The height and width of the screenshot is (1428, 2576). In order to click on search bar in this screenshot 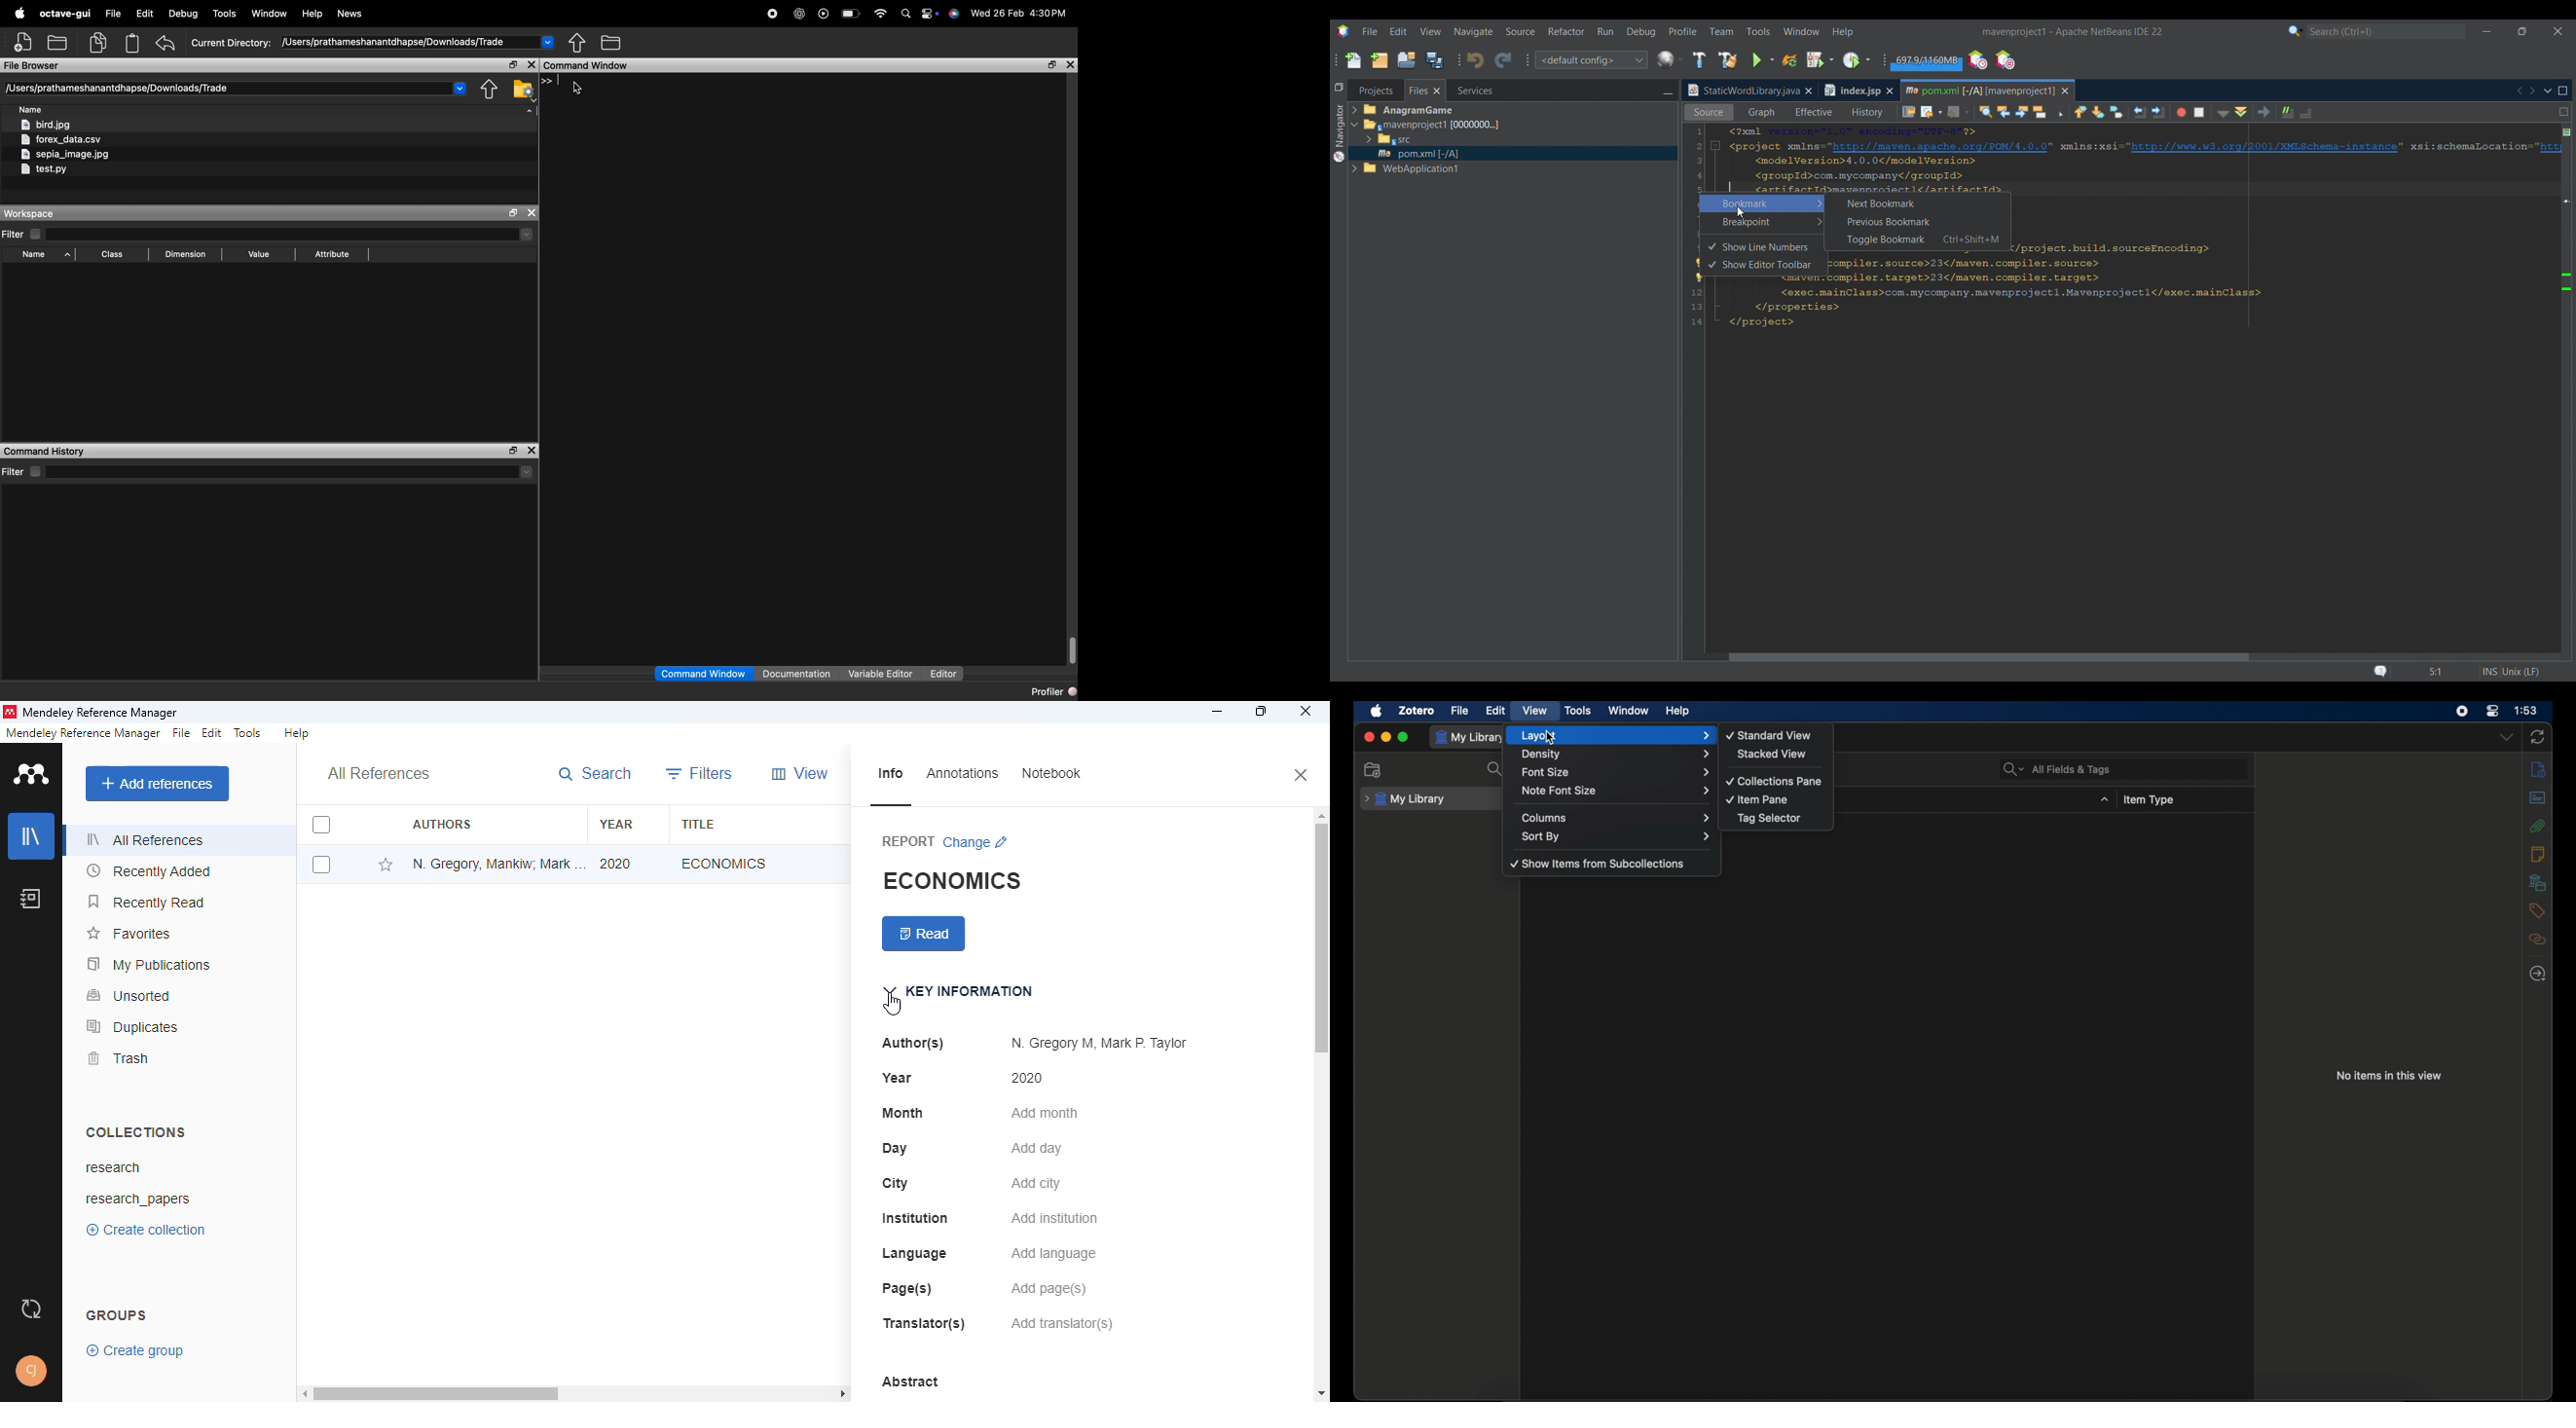, I will do `click(2057, 769)`.